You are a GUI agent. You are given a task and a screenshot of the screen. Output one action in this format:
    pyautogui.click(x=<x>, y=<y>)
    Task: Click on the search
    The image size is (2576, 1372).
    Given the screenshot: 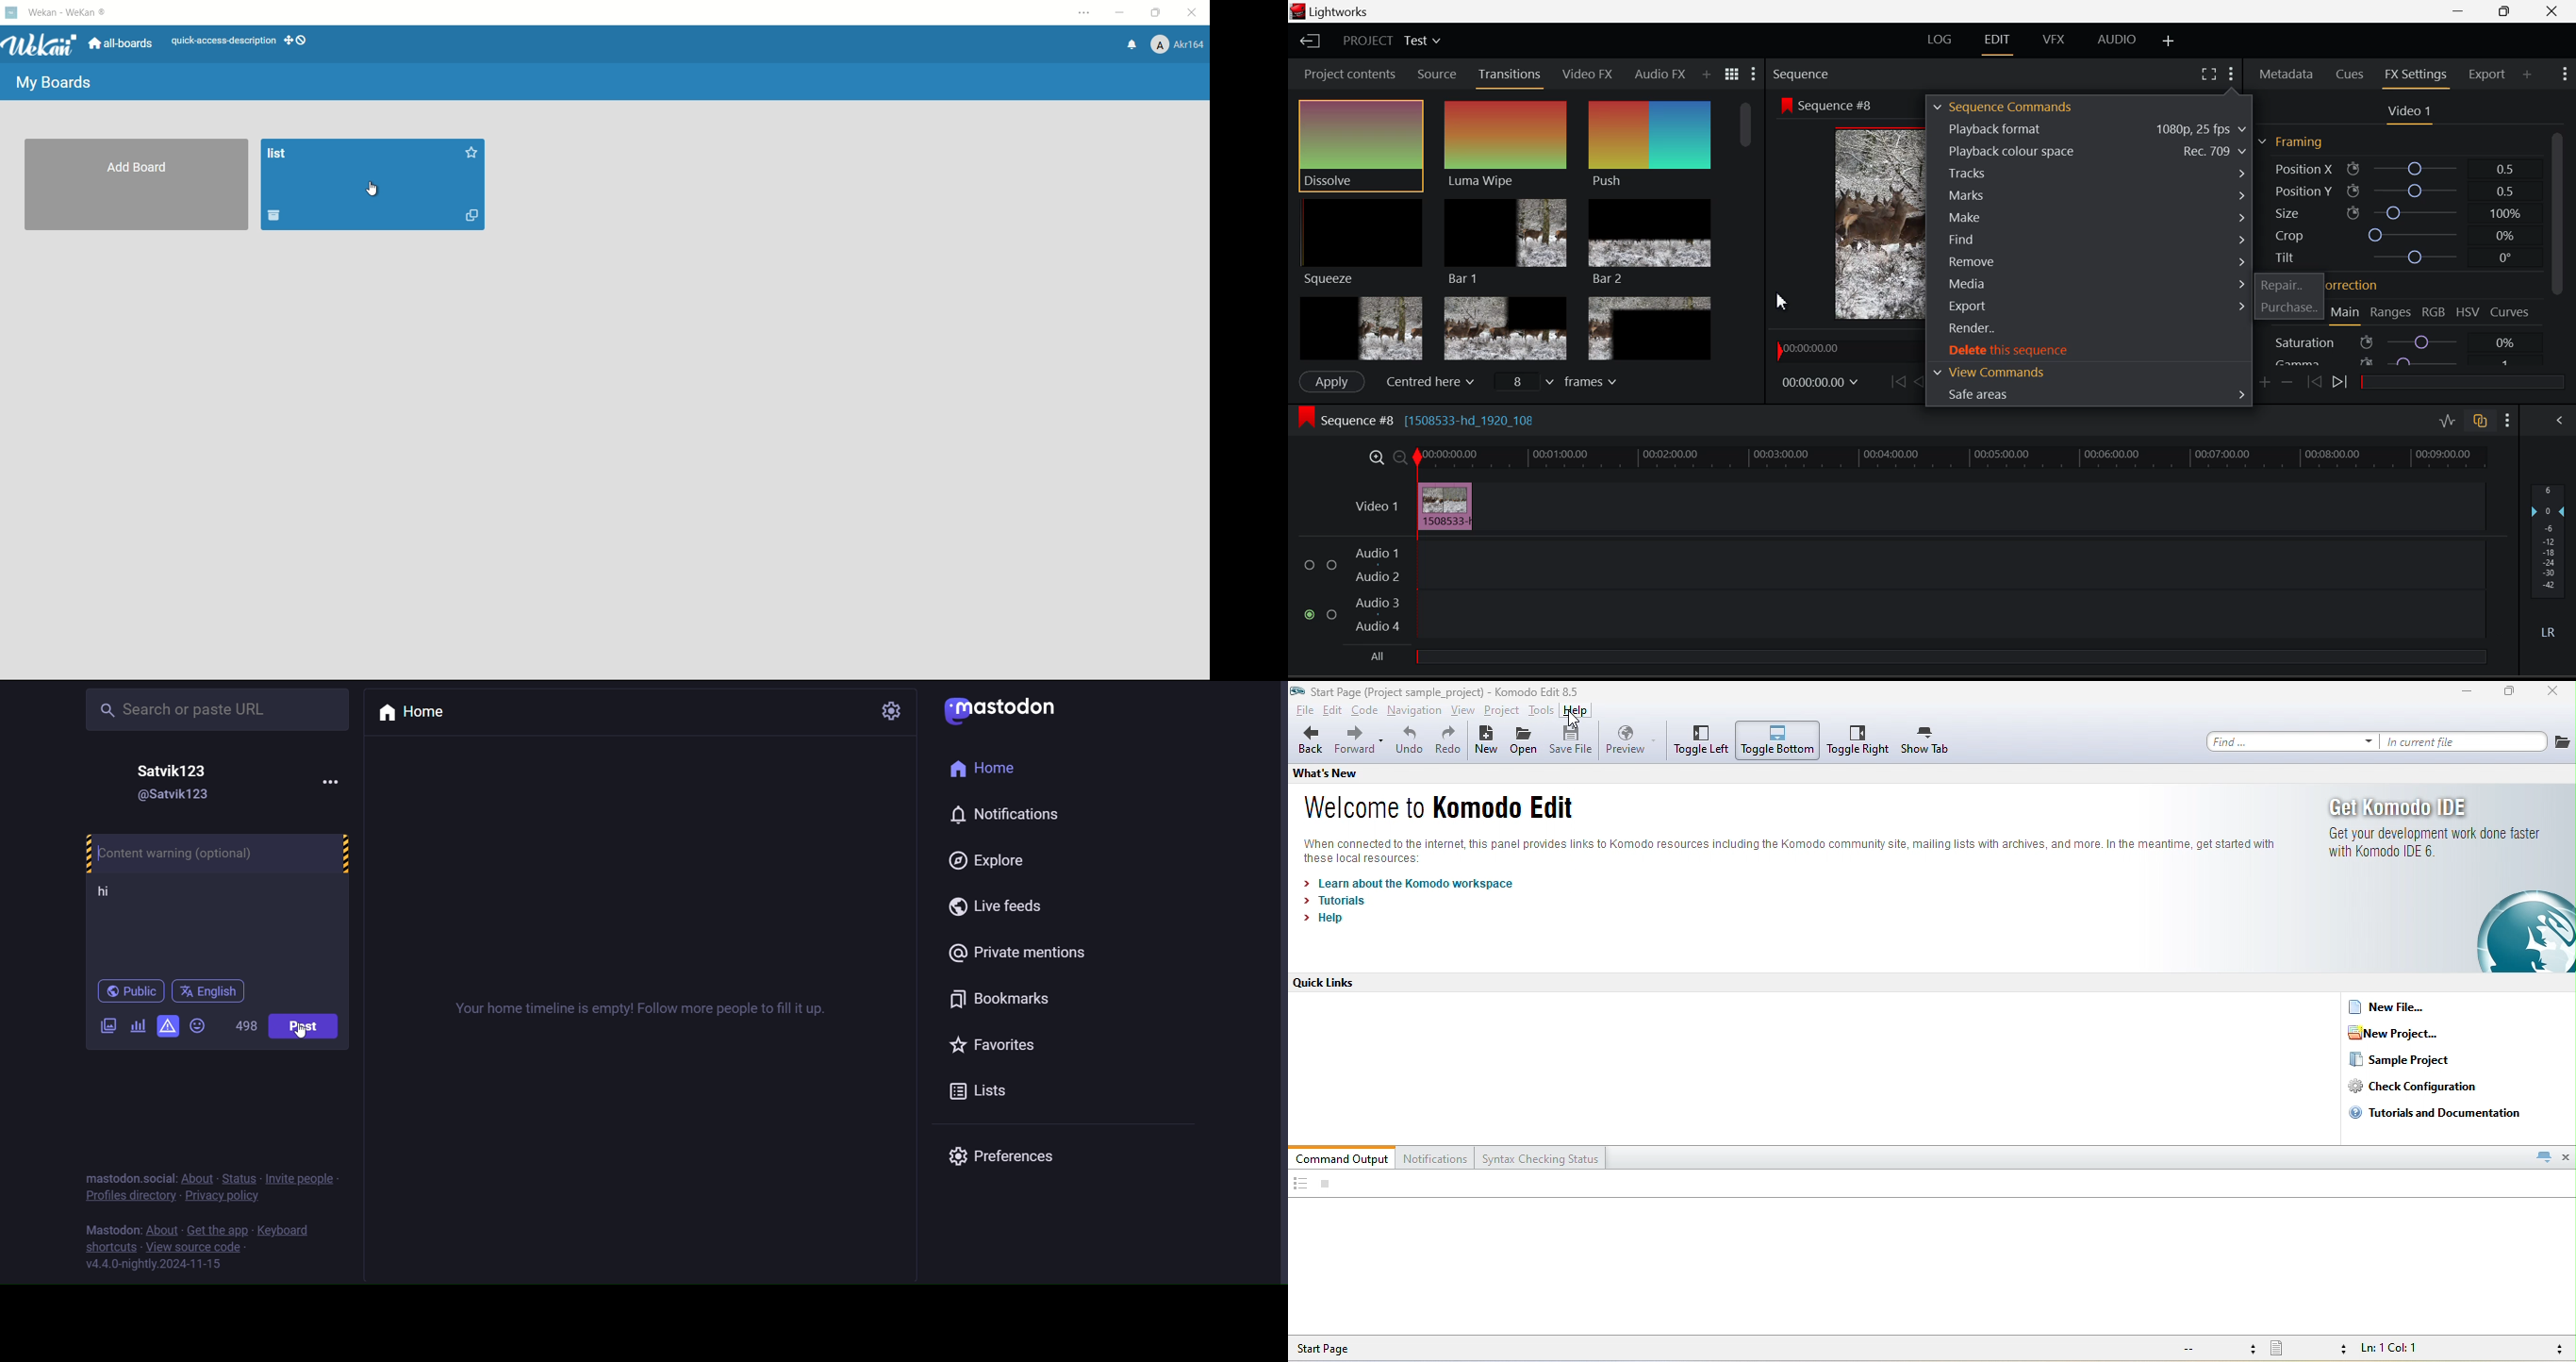 What is the action you would take?
    pyautogui.click(x=201, y=709)
    